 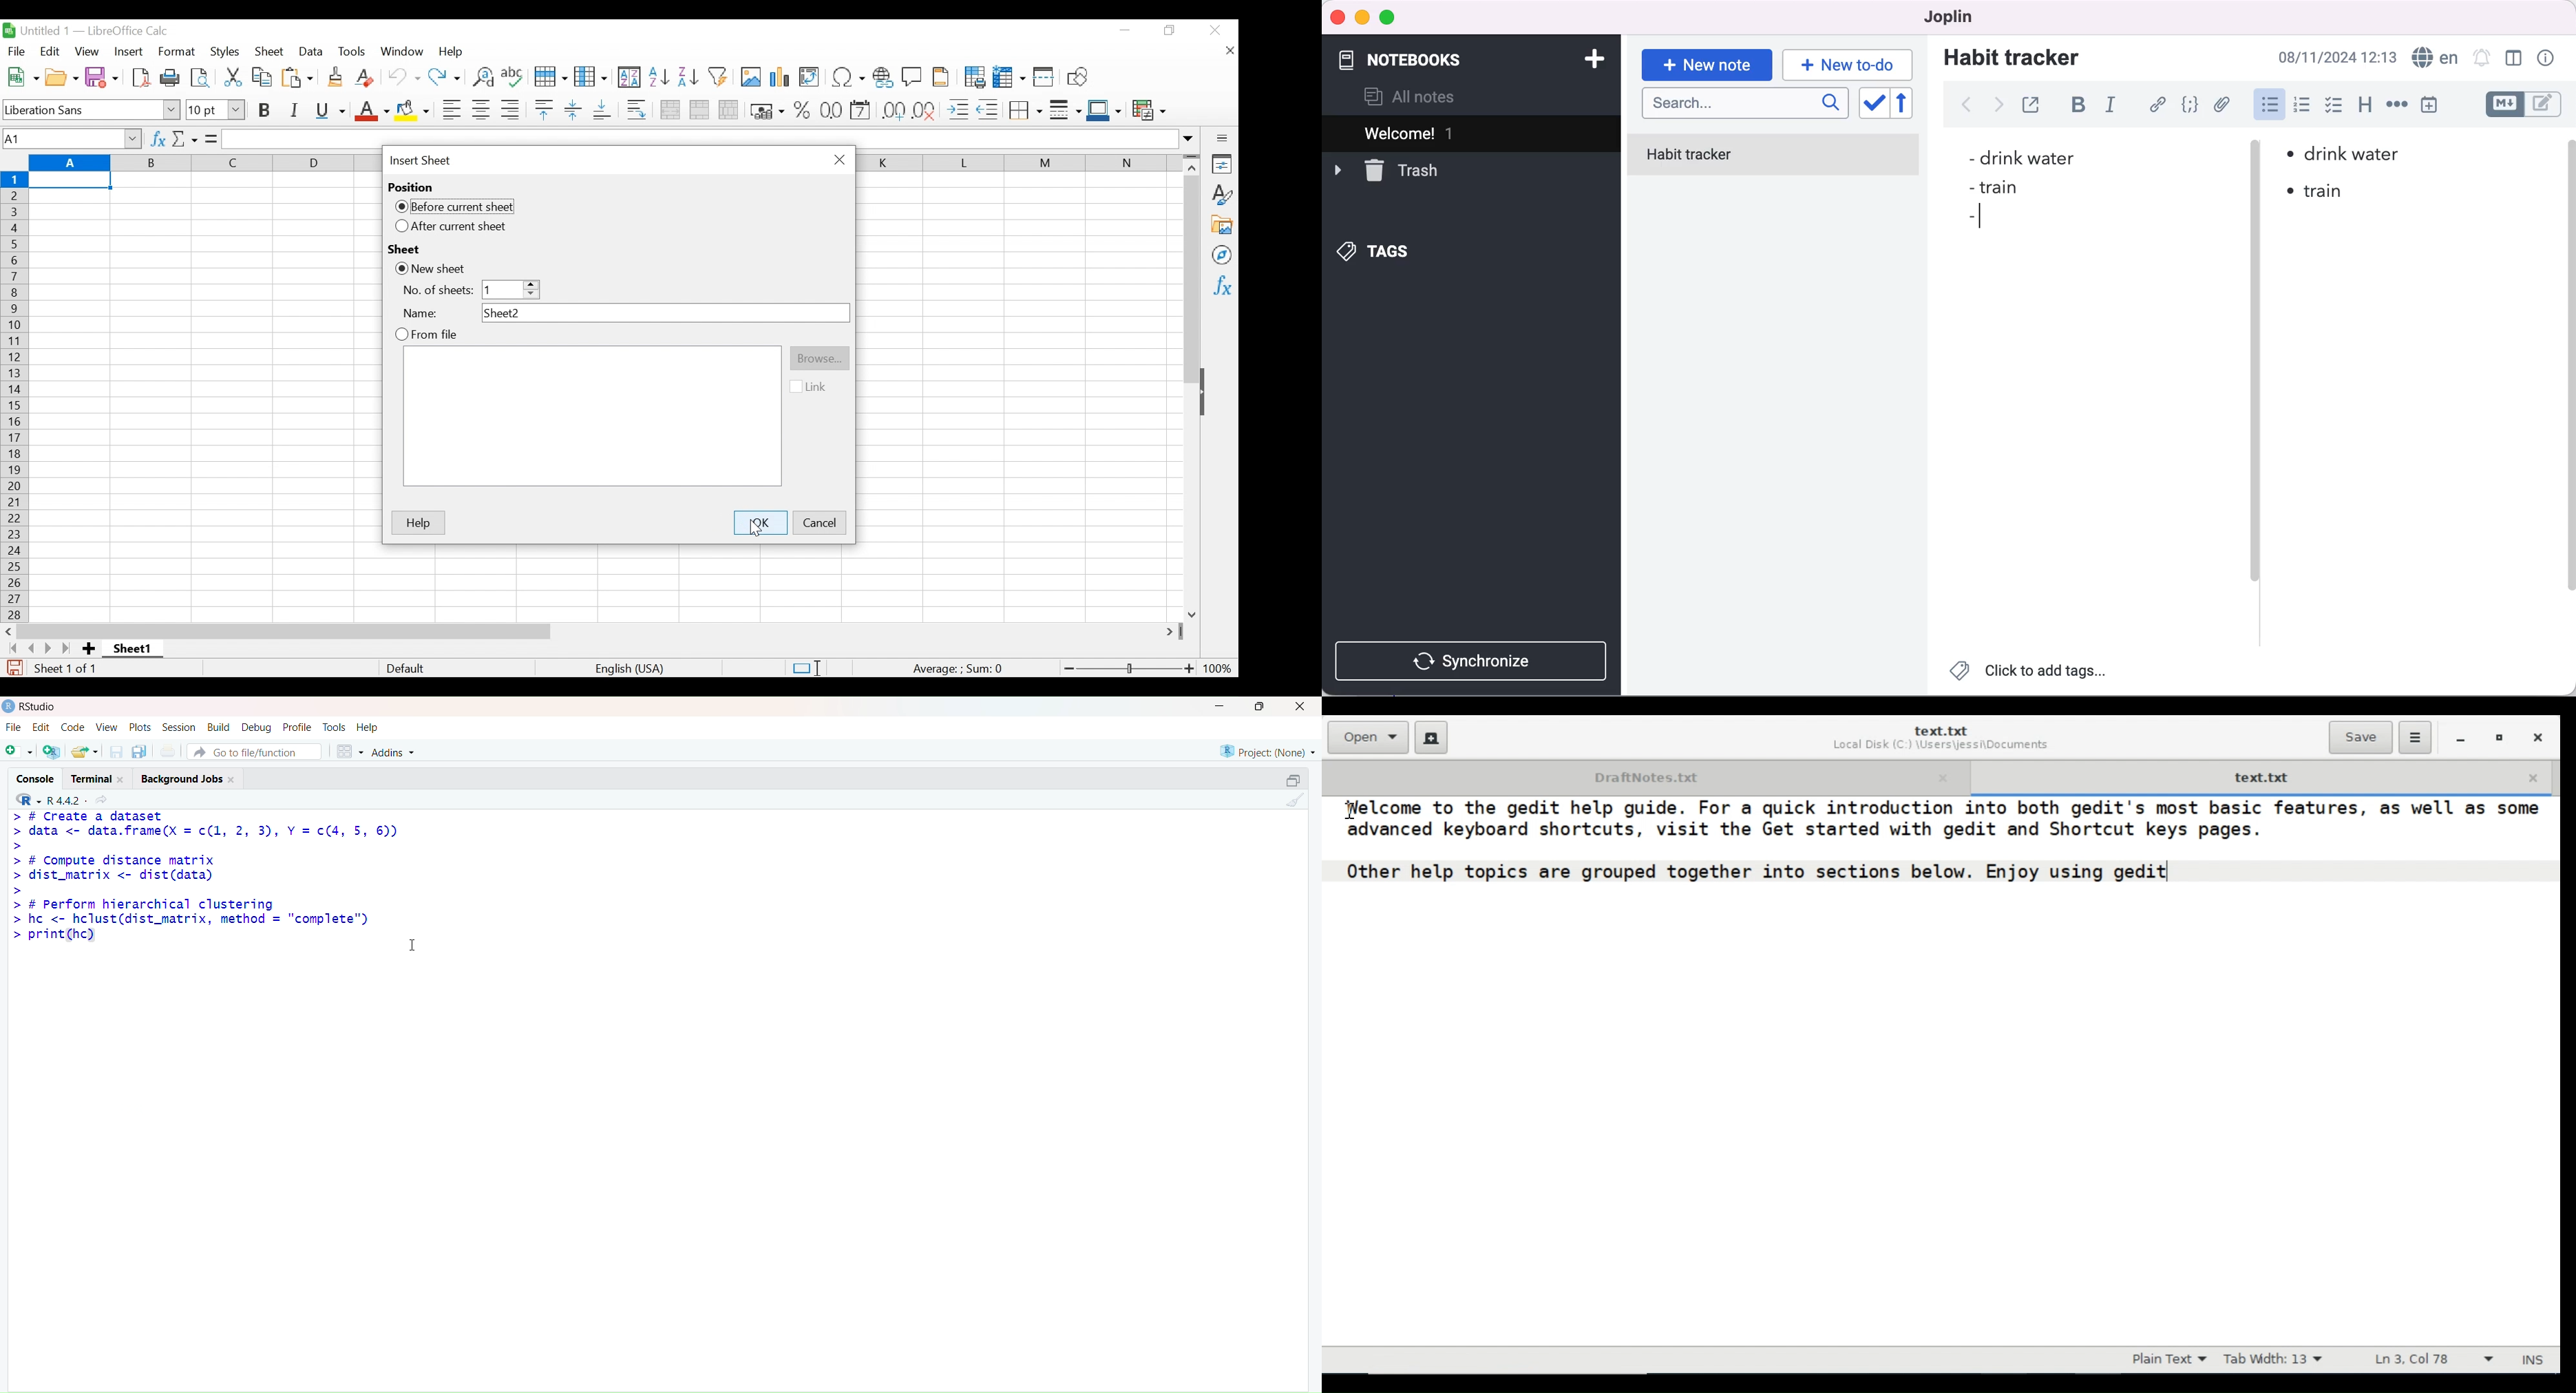 What do you see at coordinates (1294, 800) in the screenshot?
I see `Clear Console (Ctrl + L)` at bounding box center [1294, 800].